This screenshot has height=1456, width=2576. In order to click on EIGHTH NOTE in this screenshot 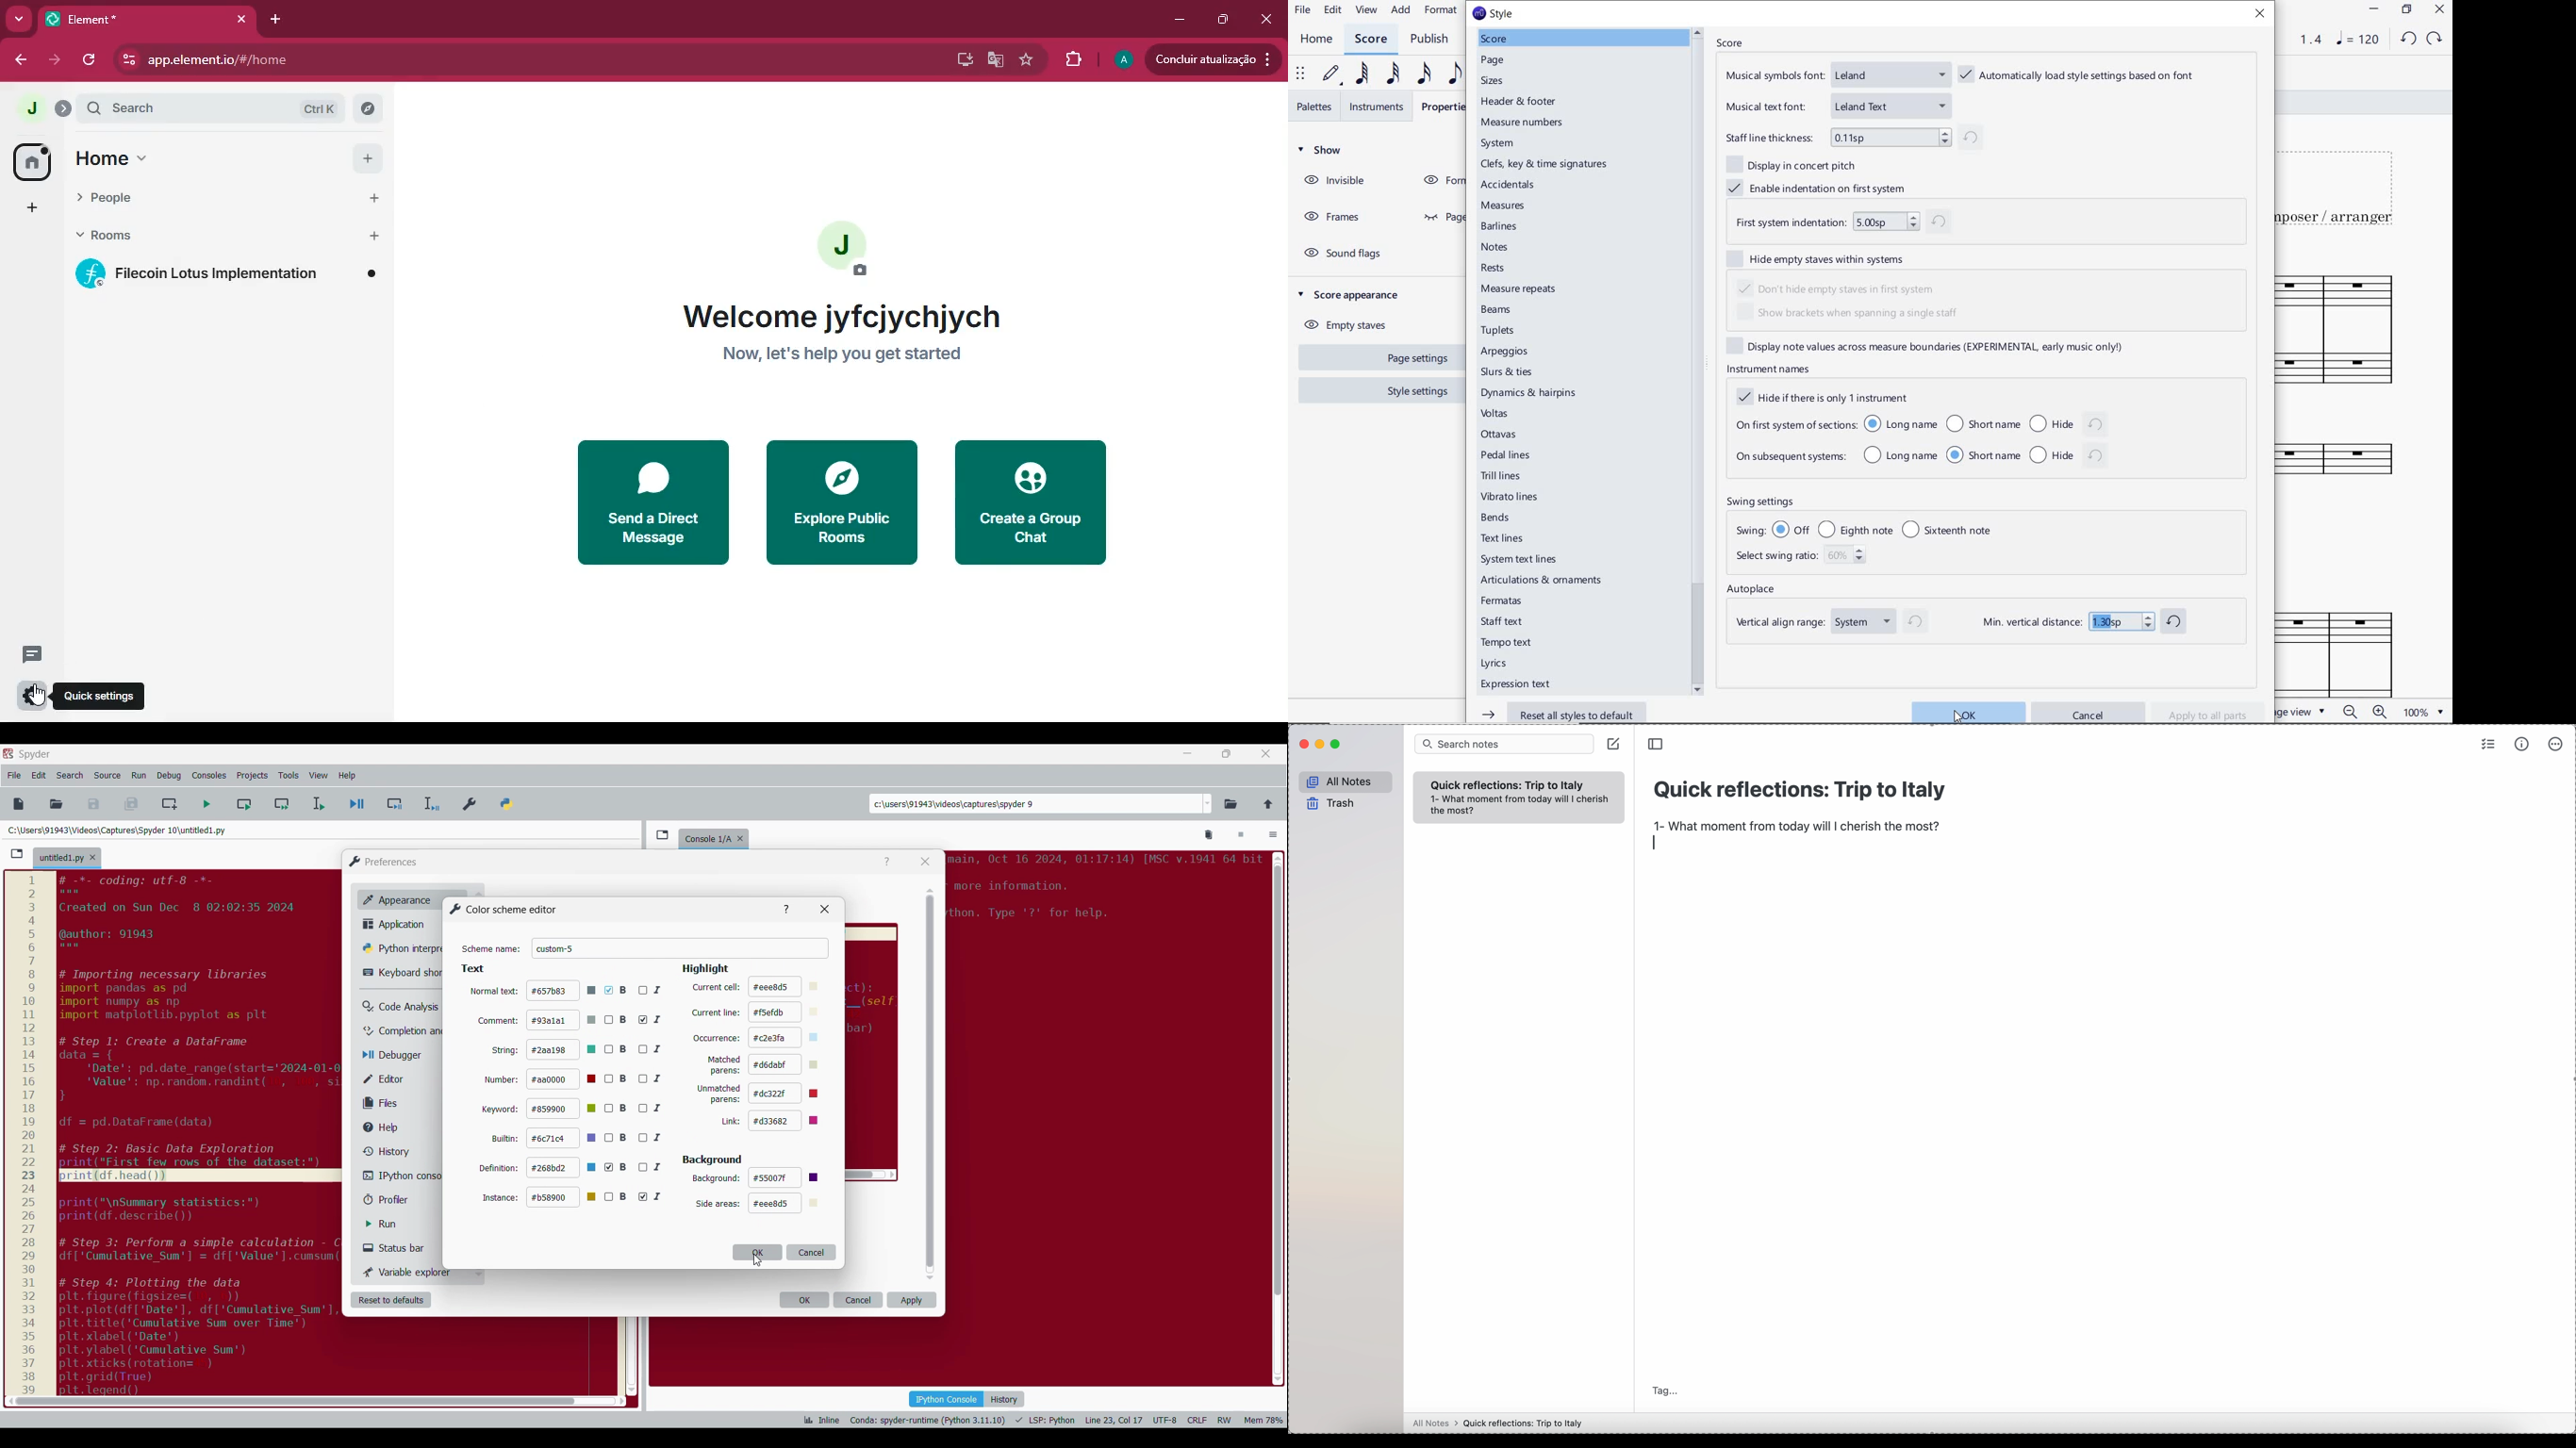, I will do `click(1454, 74)`.